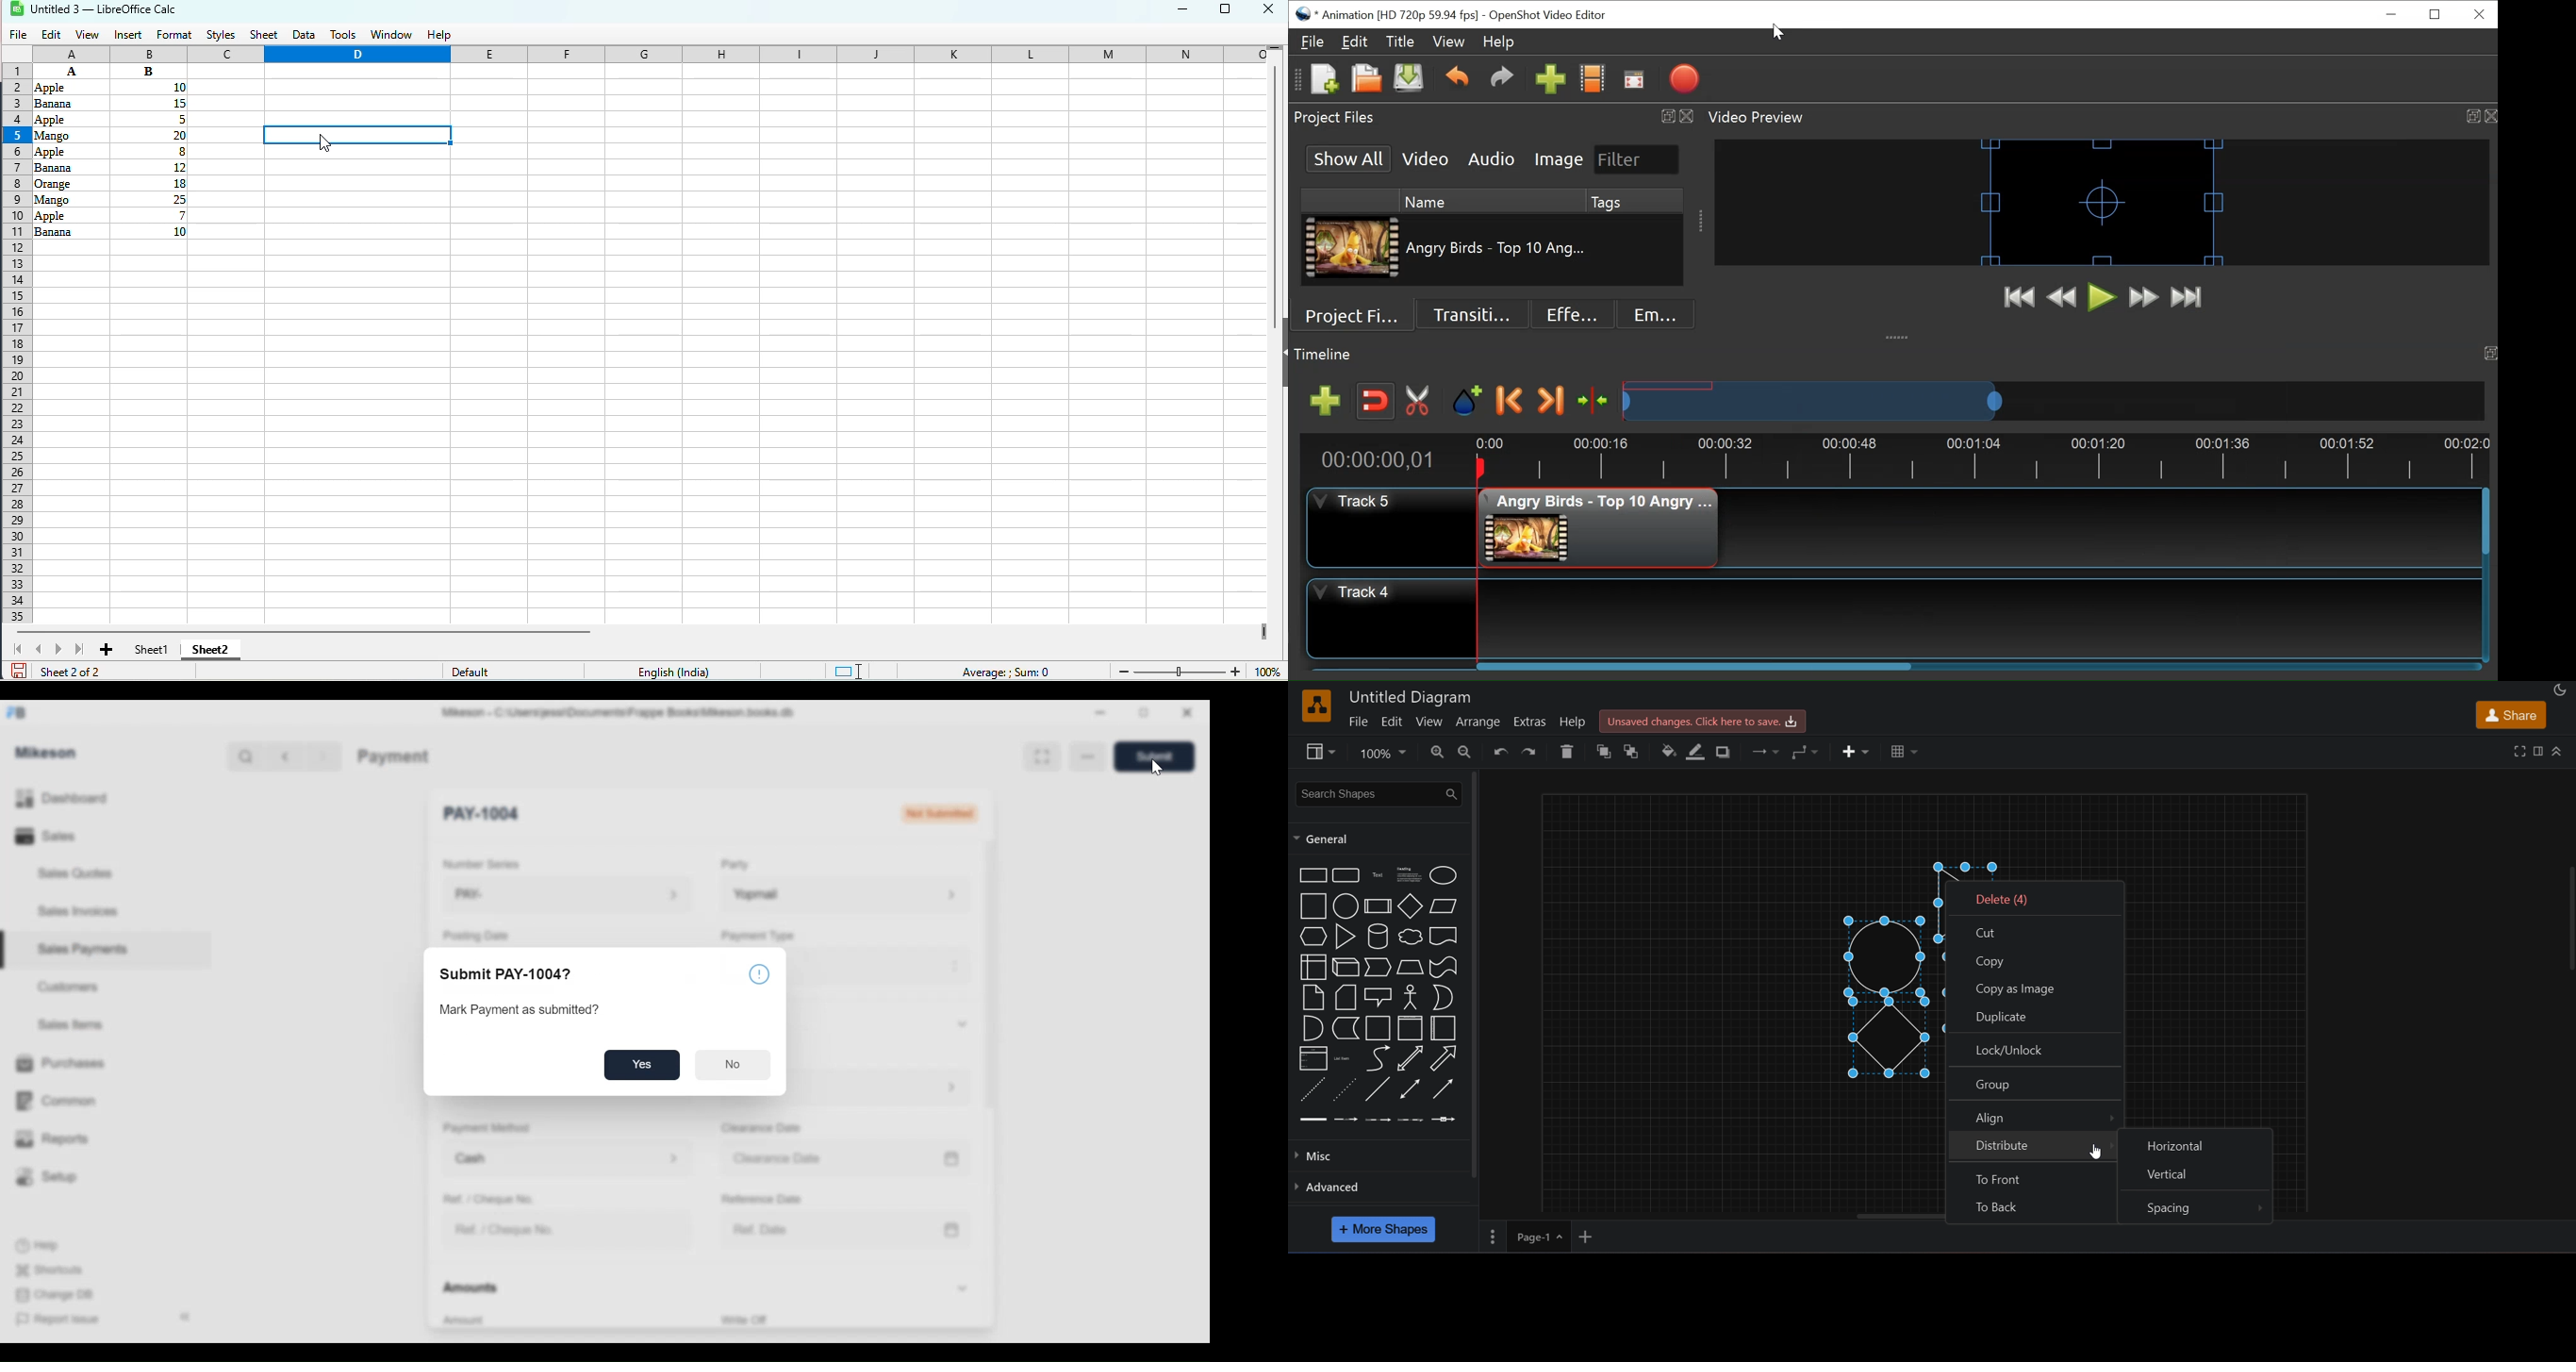 This screenshot has width=2576, height=1372. What do you see at coordinates (2031, 1178) in the screenshot?
I see `to front` at bounding box center [2031, 1178].